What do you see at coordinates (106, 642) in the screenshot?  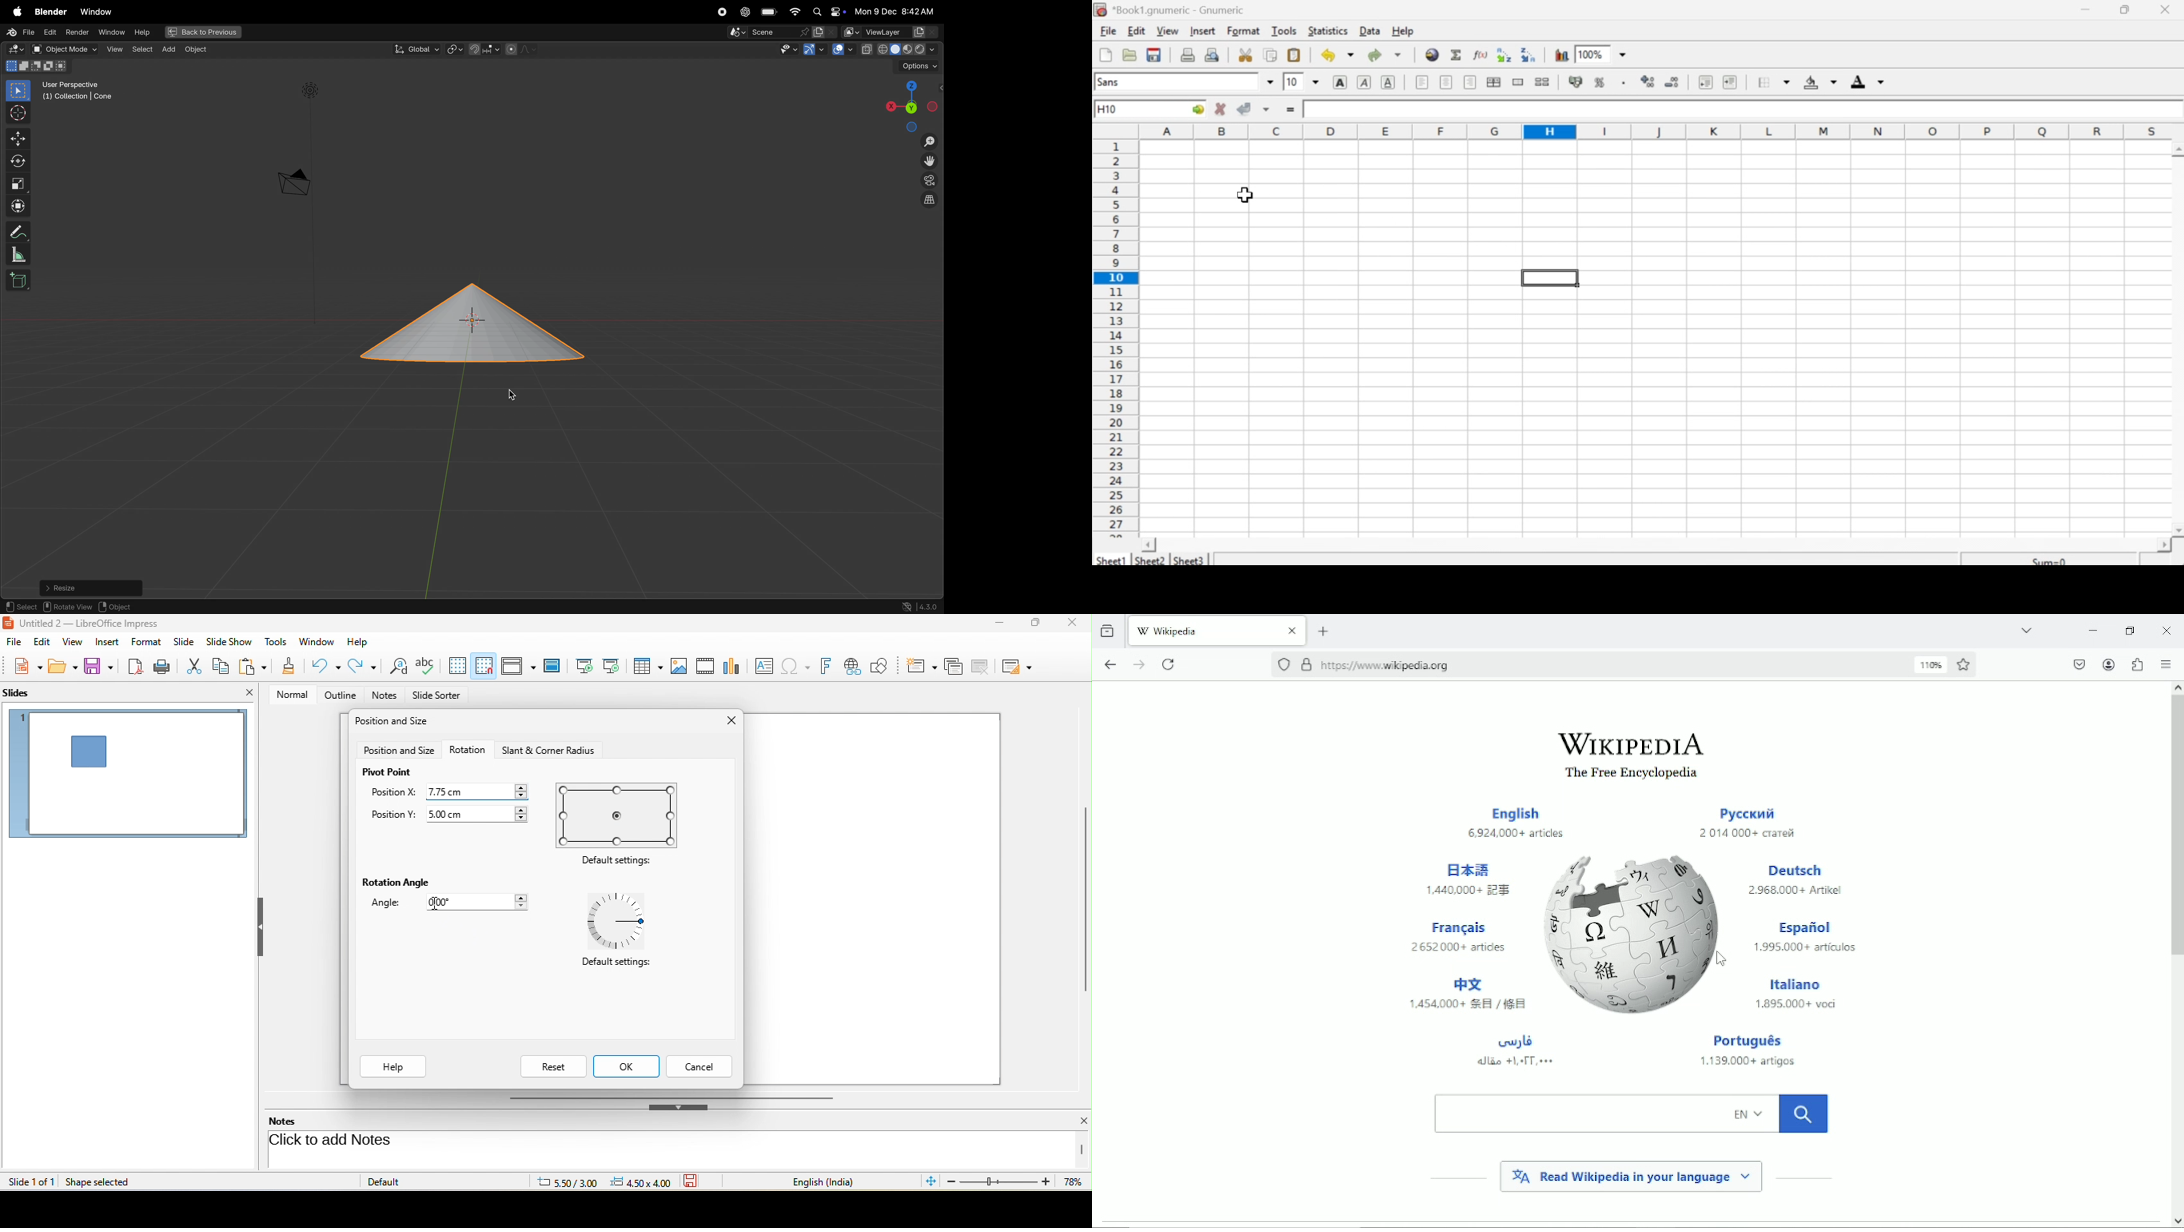 I see `insert` at bounding box center [106, 642].